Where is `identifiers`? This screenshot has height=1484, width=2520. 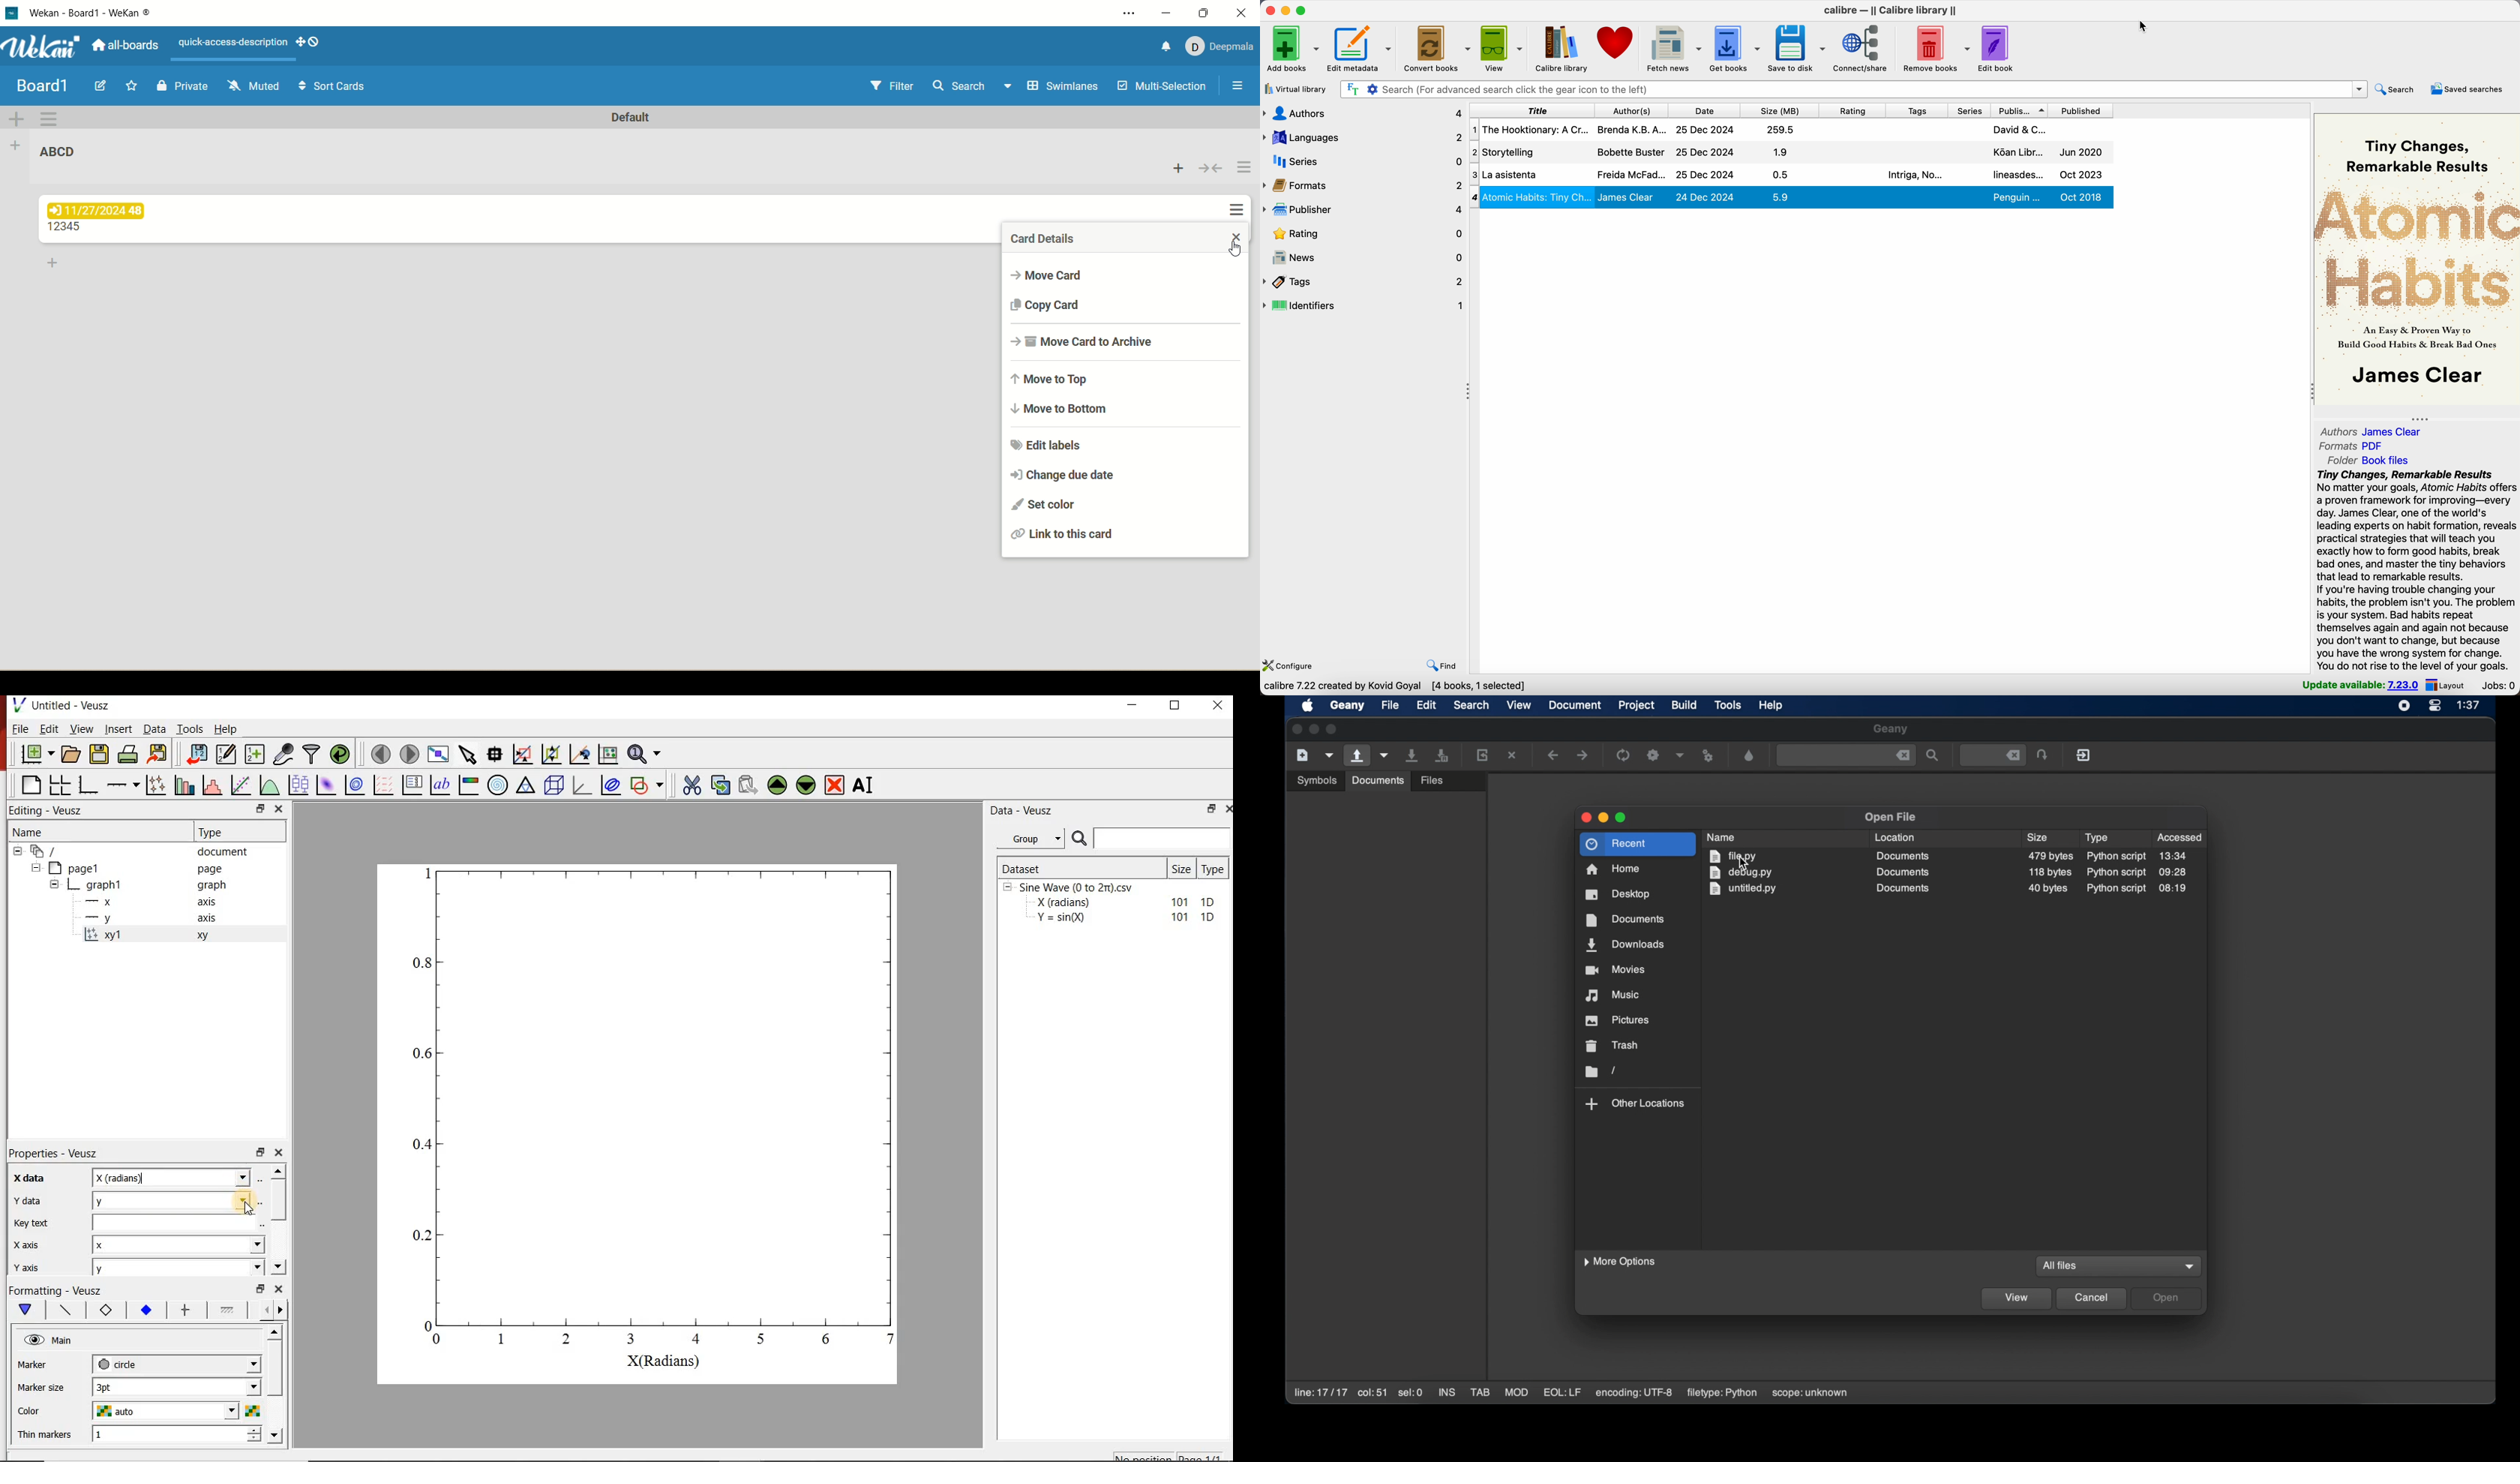
identifiers is located at coordinates (1365, 306).